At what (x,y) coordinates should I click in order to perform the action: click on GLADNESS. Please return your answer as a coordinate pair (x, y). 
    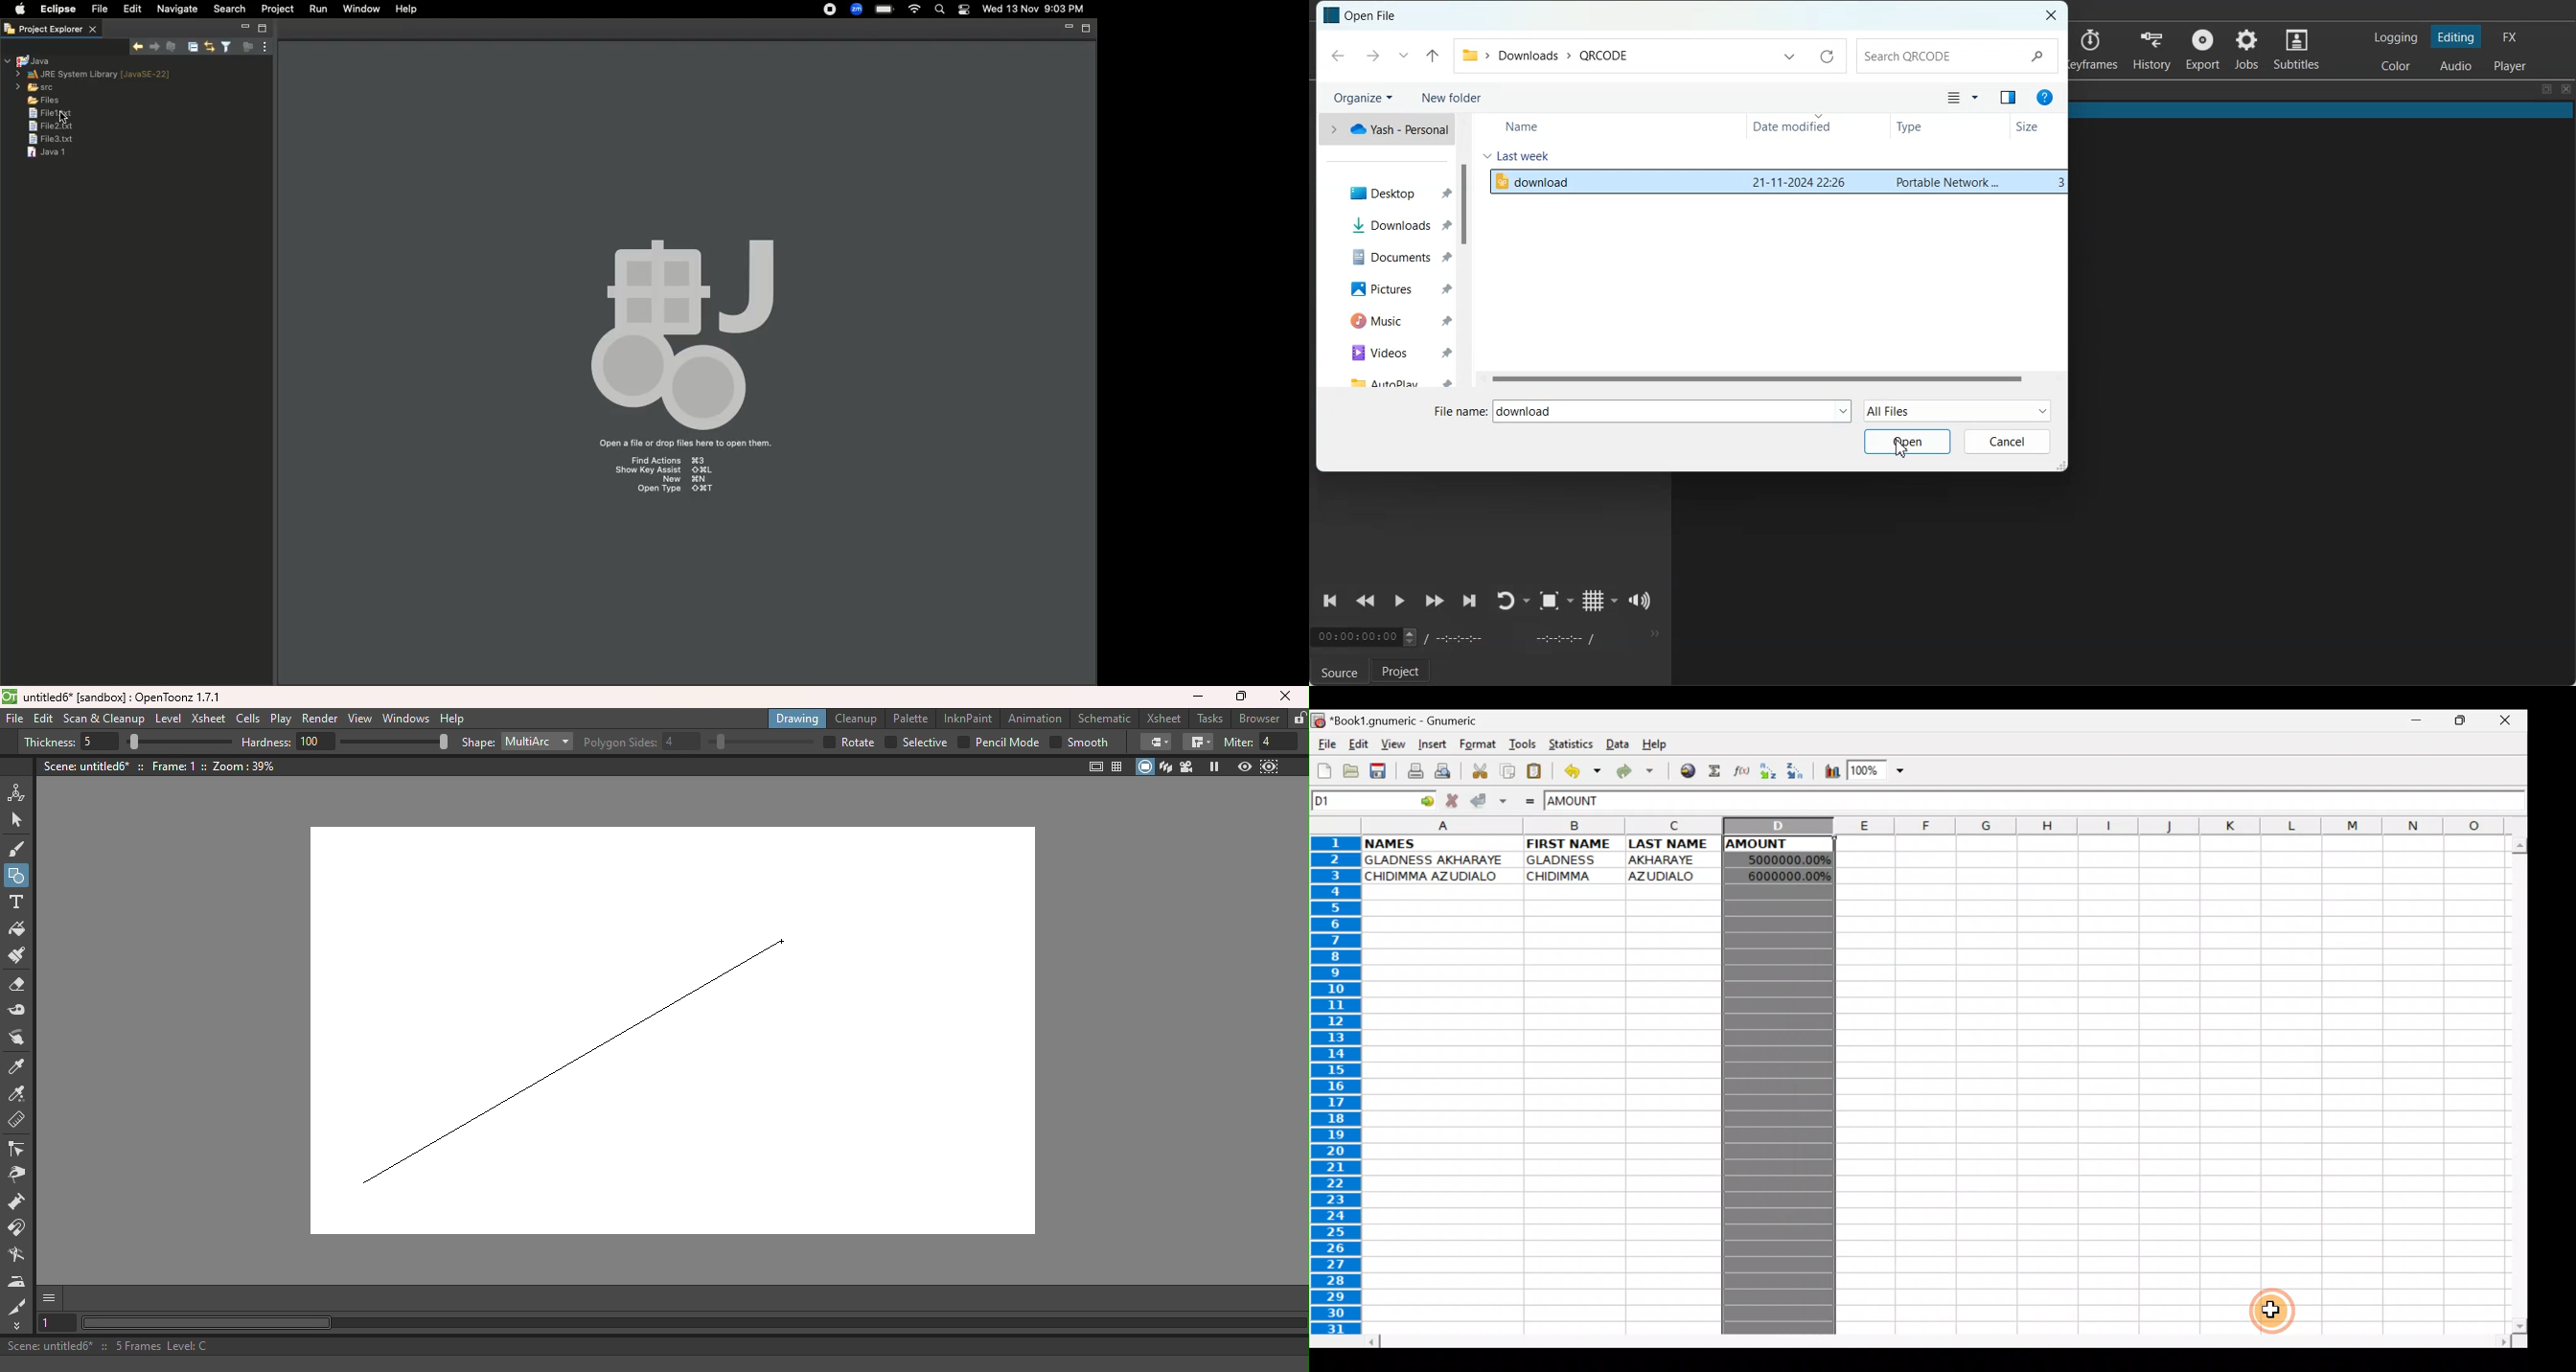
    Looking at the image, I should click on (1571, 860).